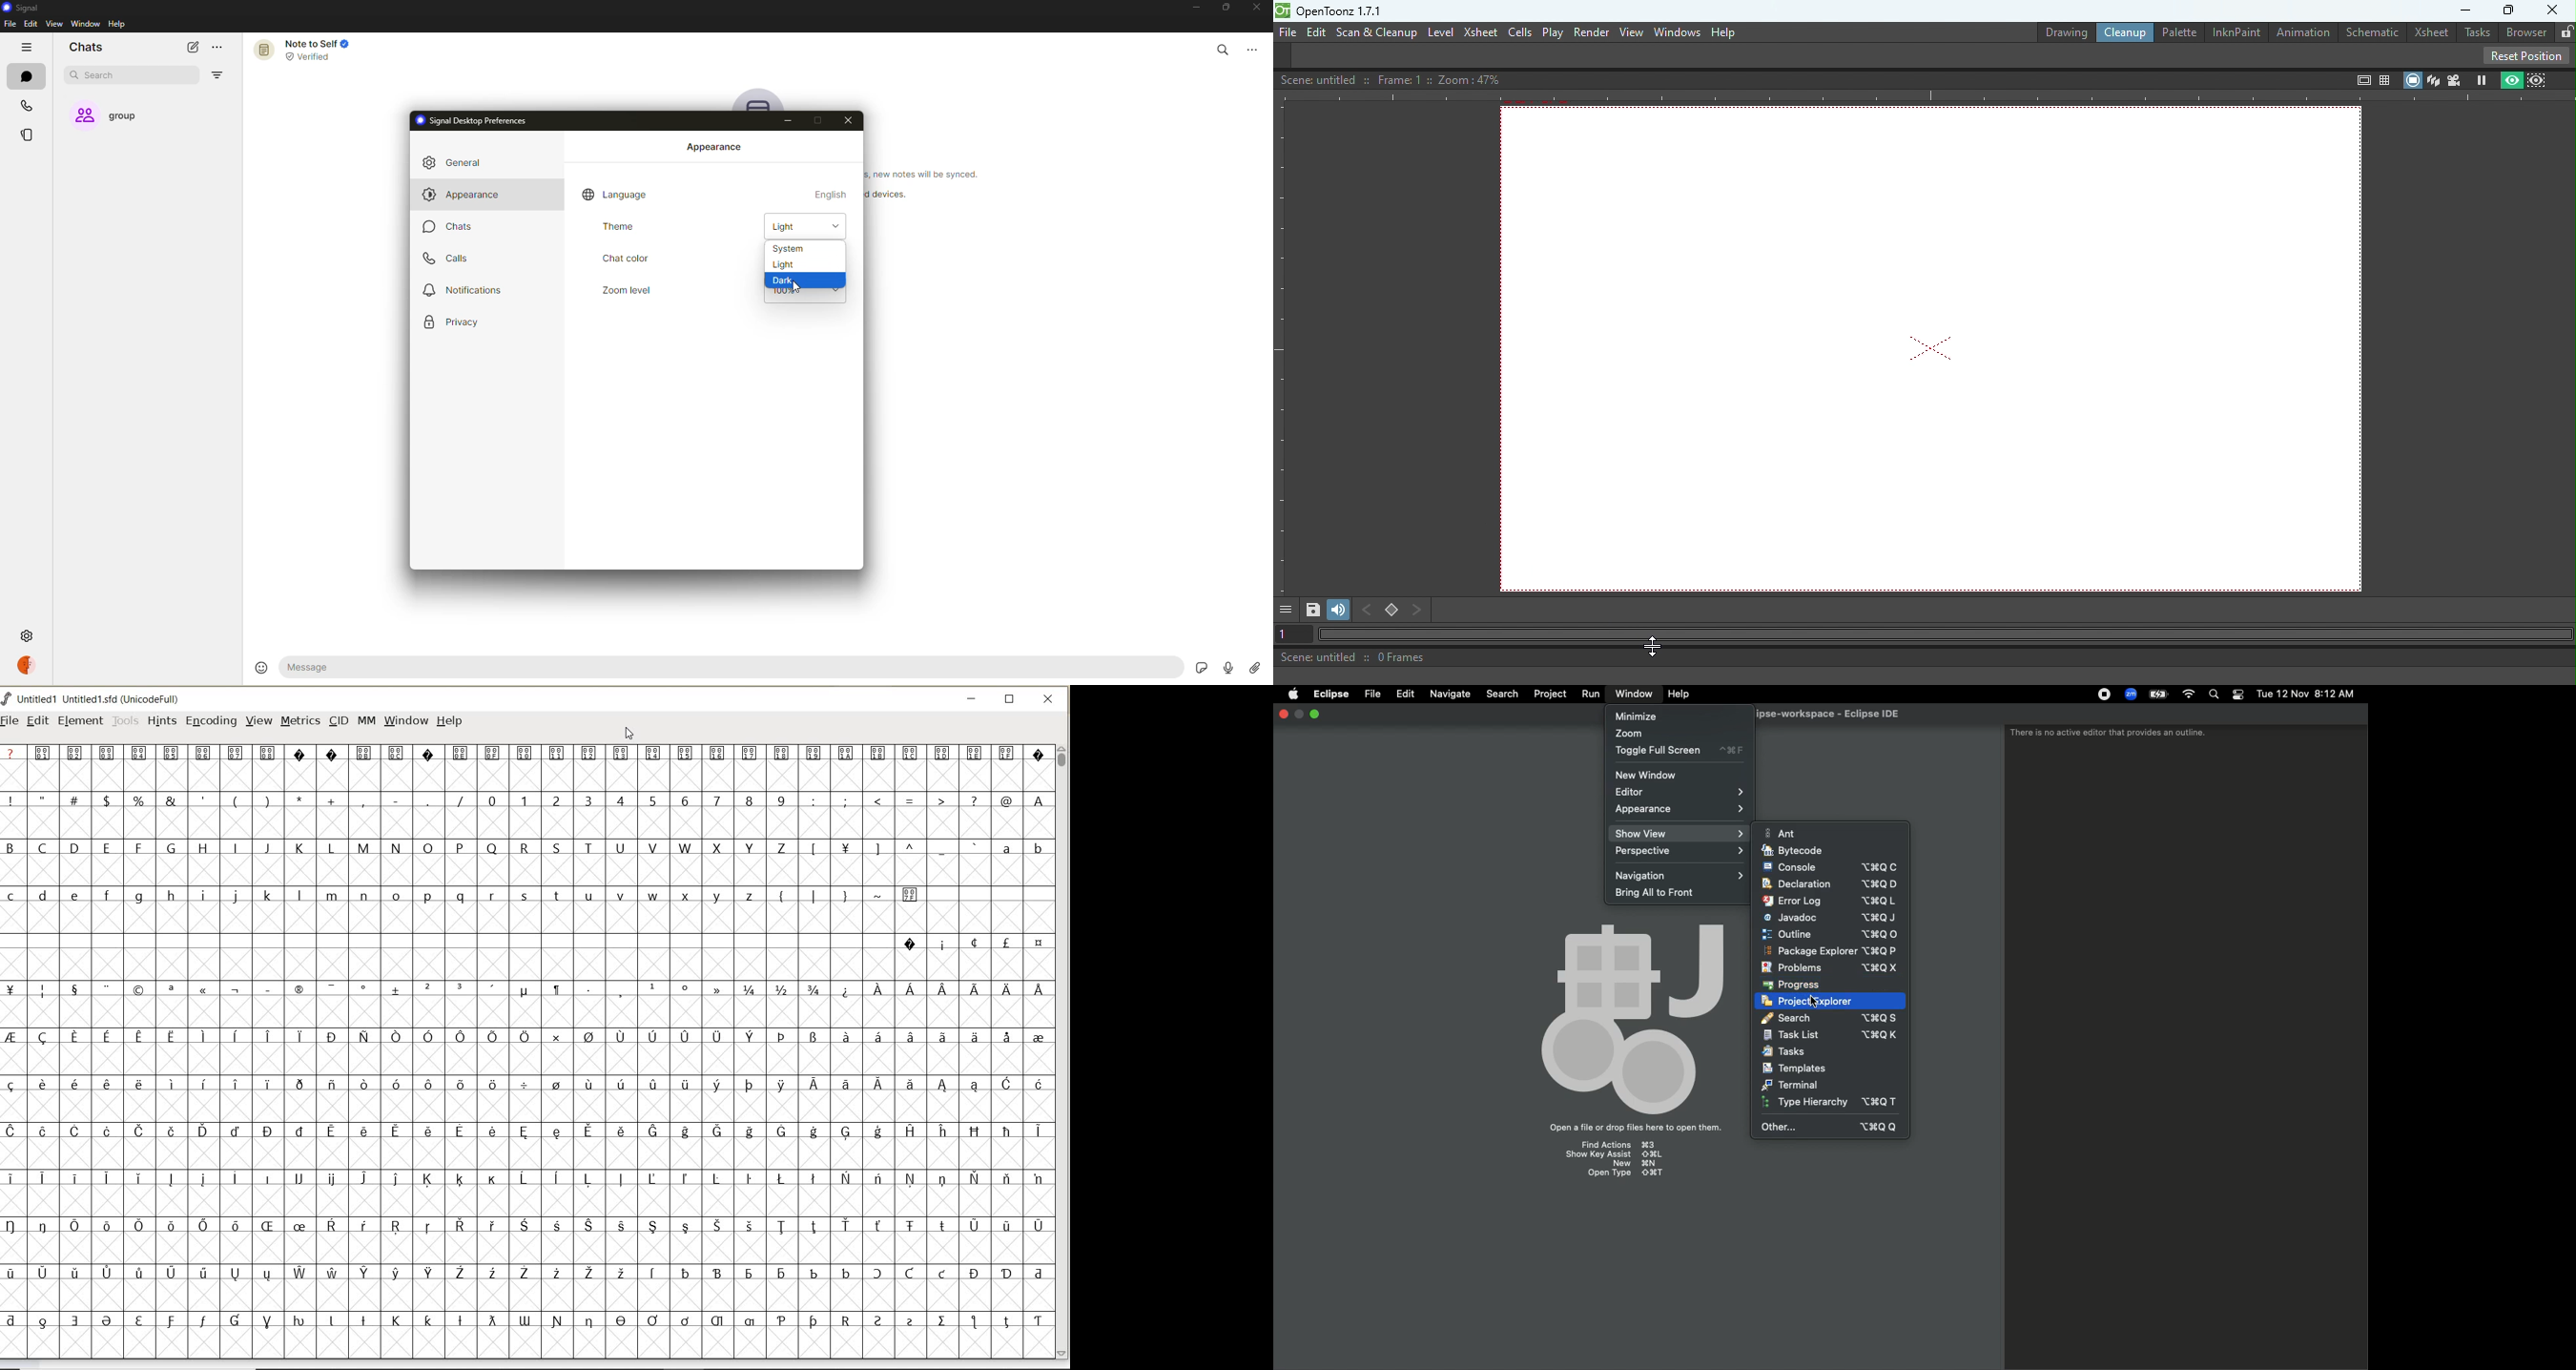  I want to click on cells, so click(1519, 32).